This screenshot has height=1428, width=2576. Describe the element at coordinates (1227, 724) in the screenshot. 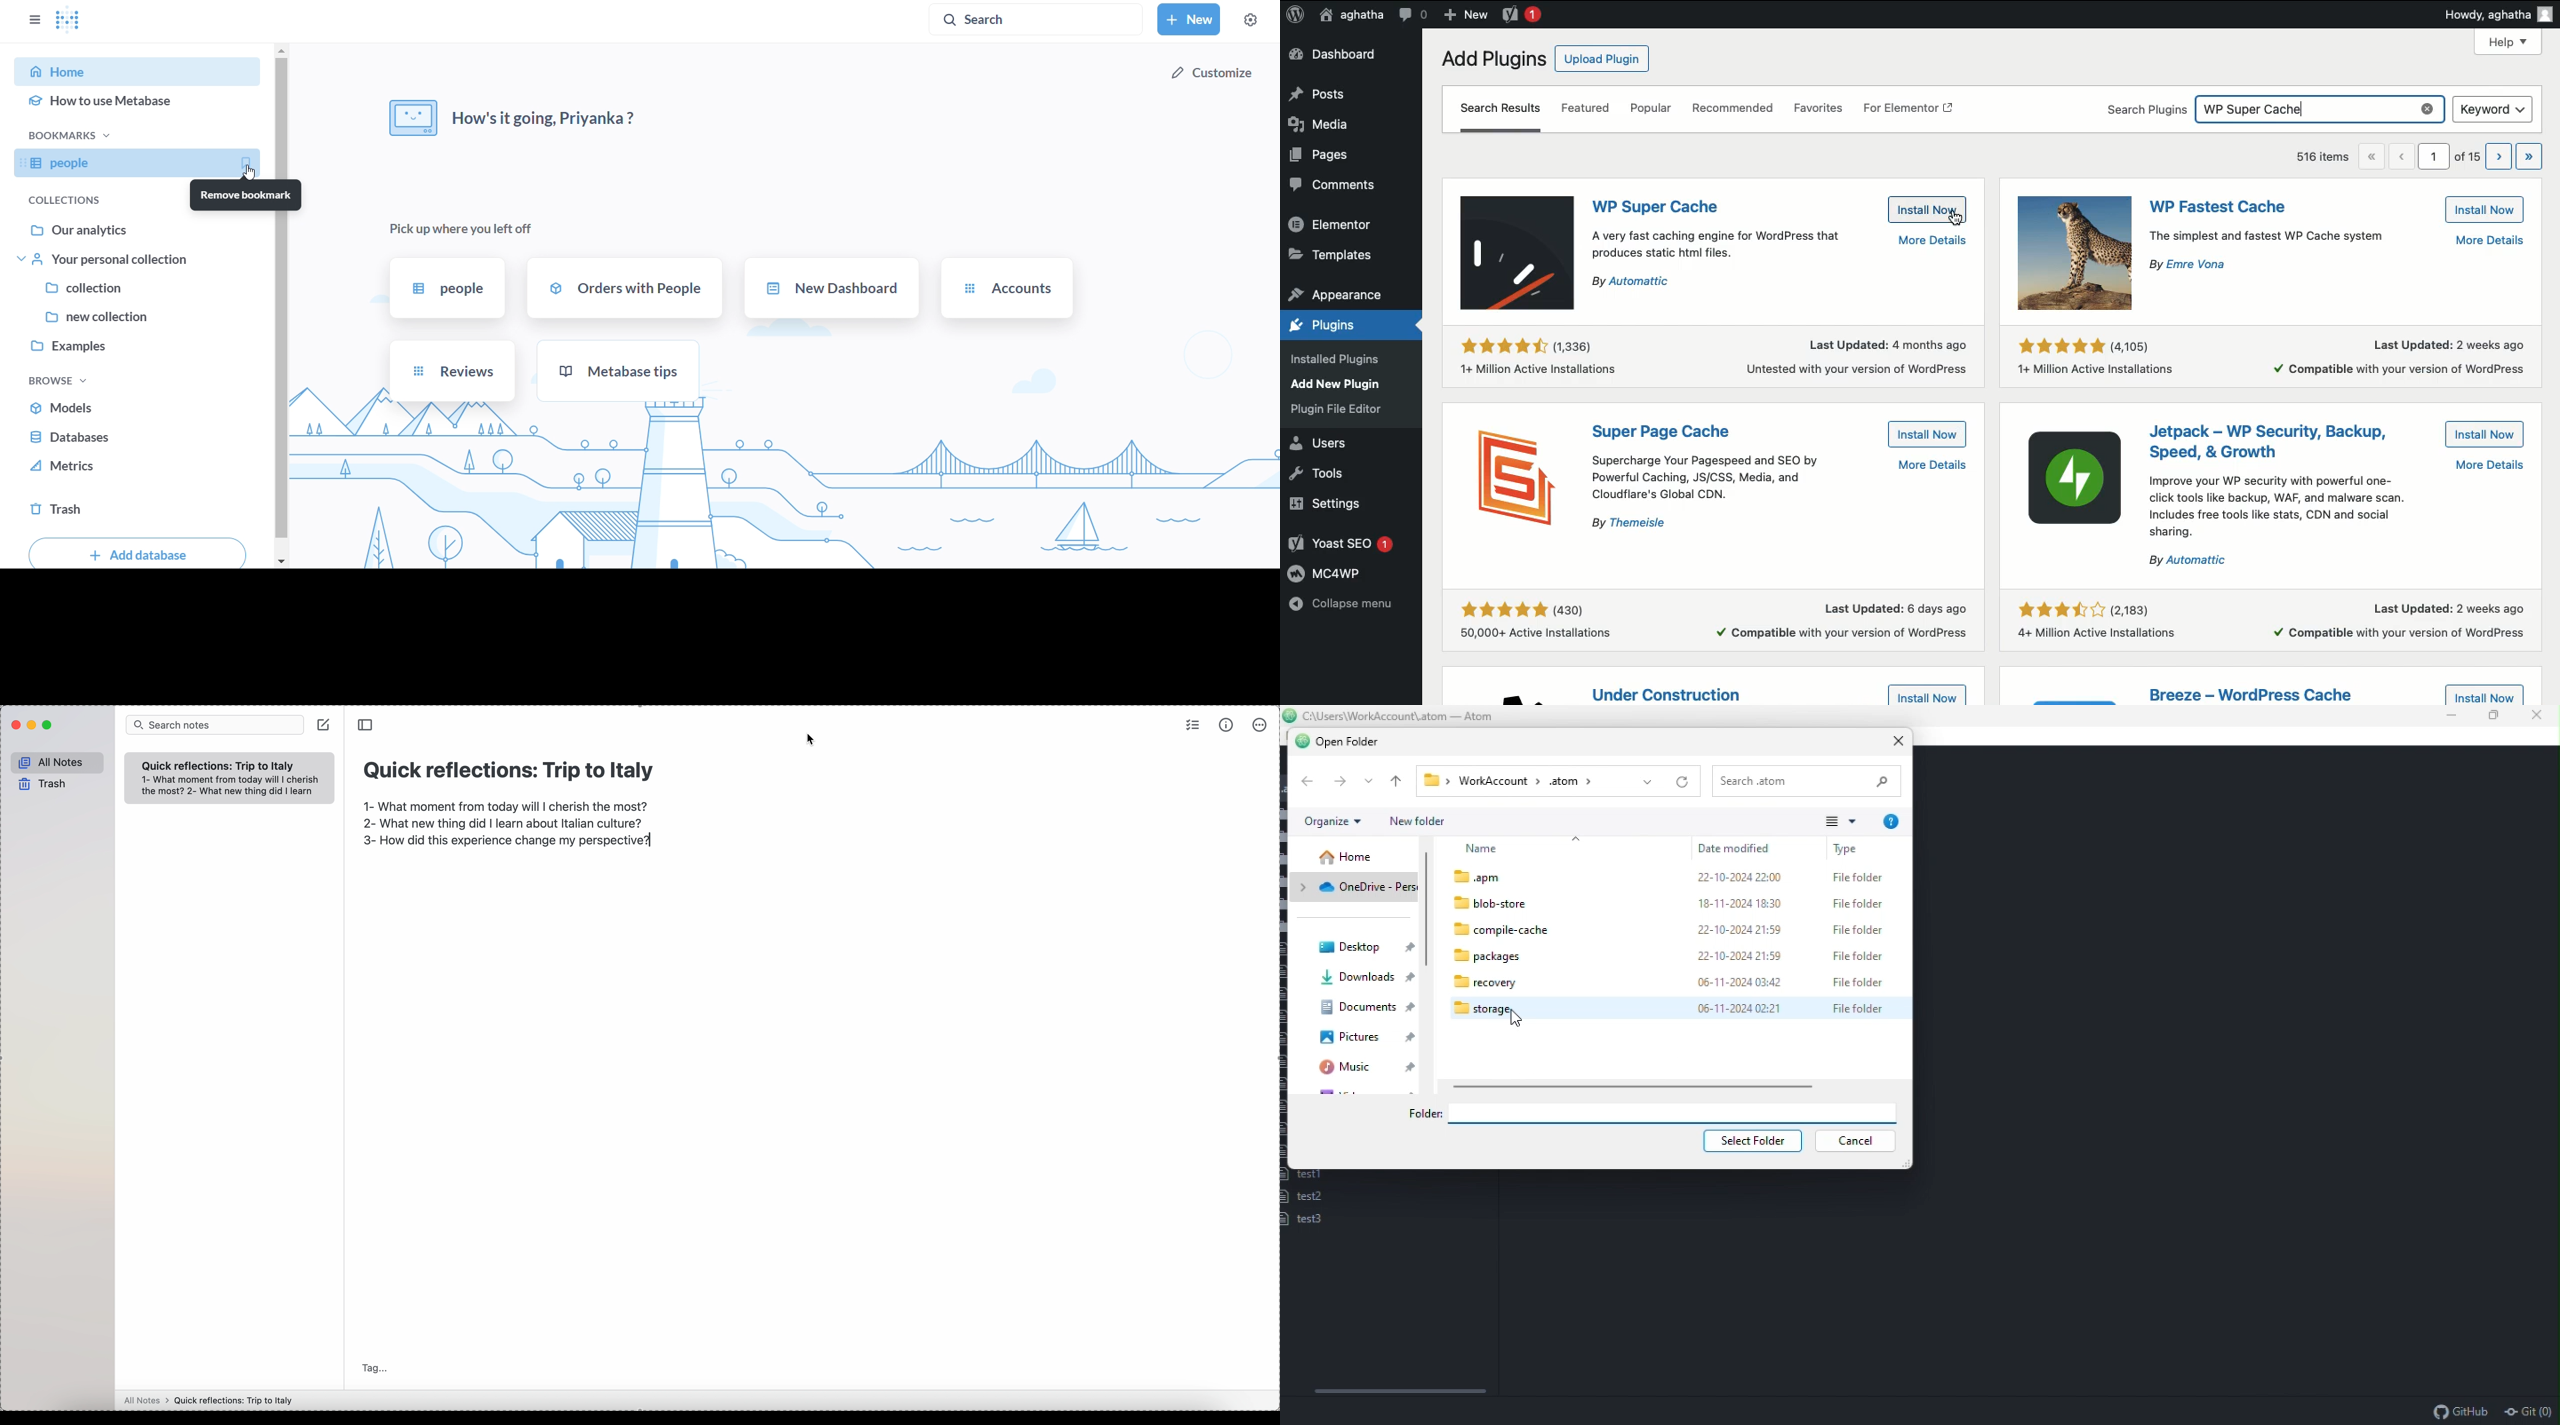

I see `metrics` at that location.